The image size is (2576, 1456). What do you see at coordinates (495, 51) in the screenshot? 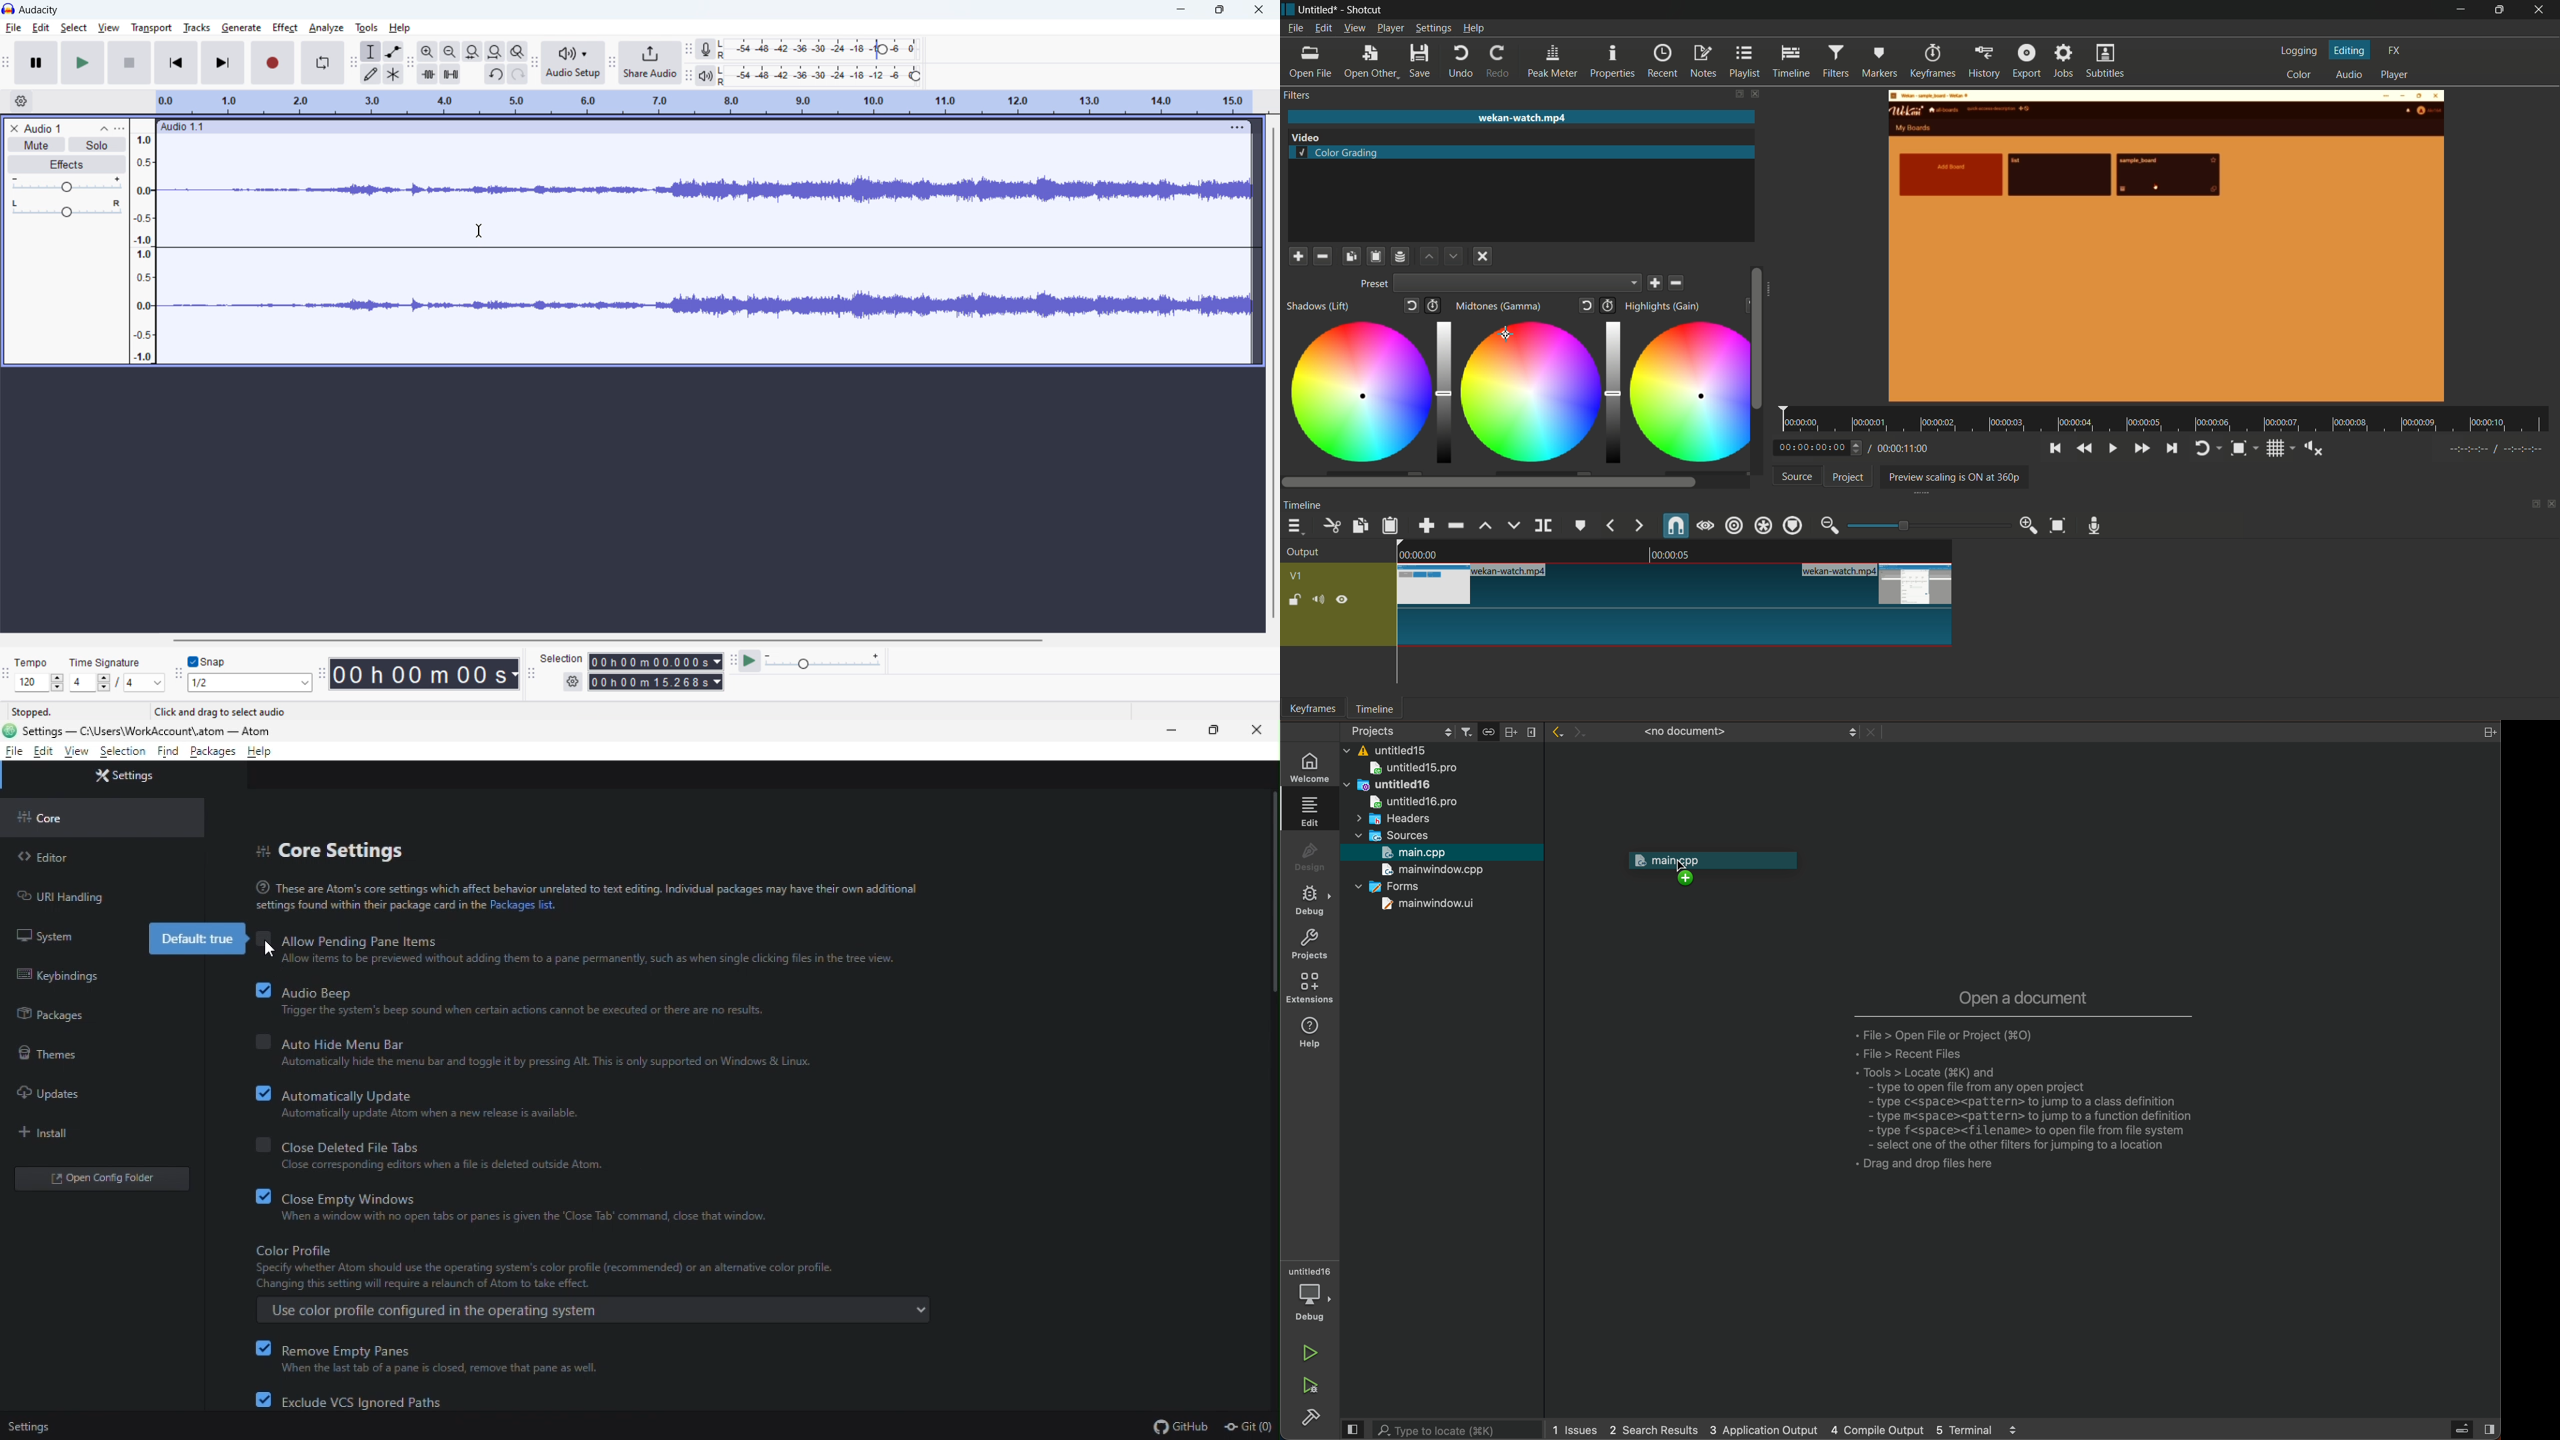
I see `fit project to width` at bounding box center [495, 51].